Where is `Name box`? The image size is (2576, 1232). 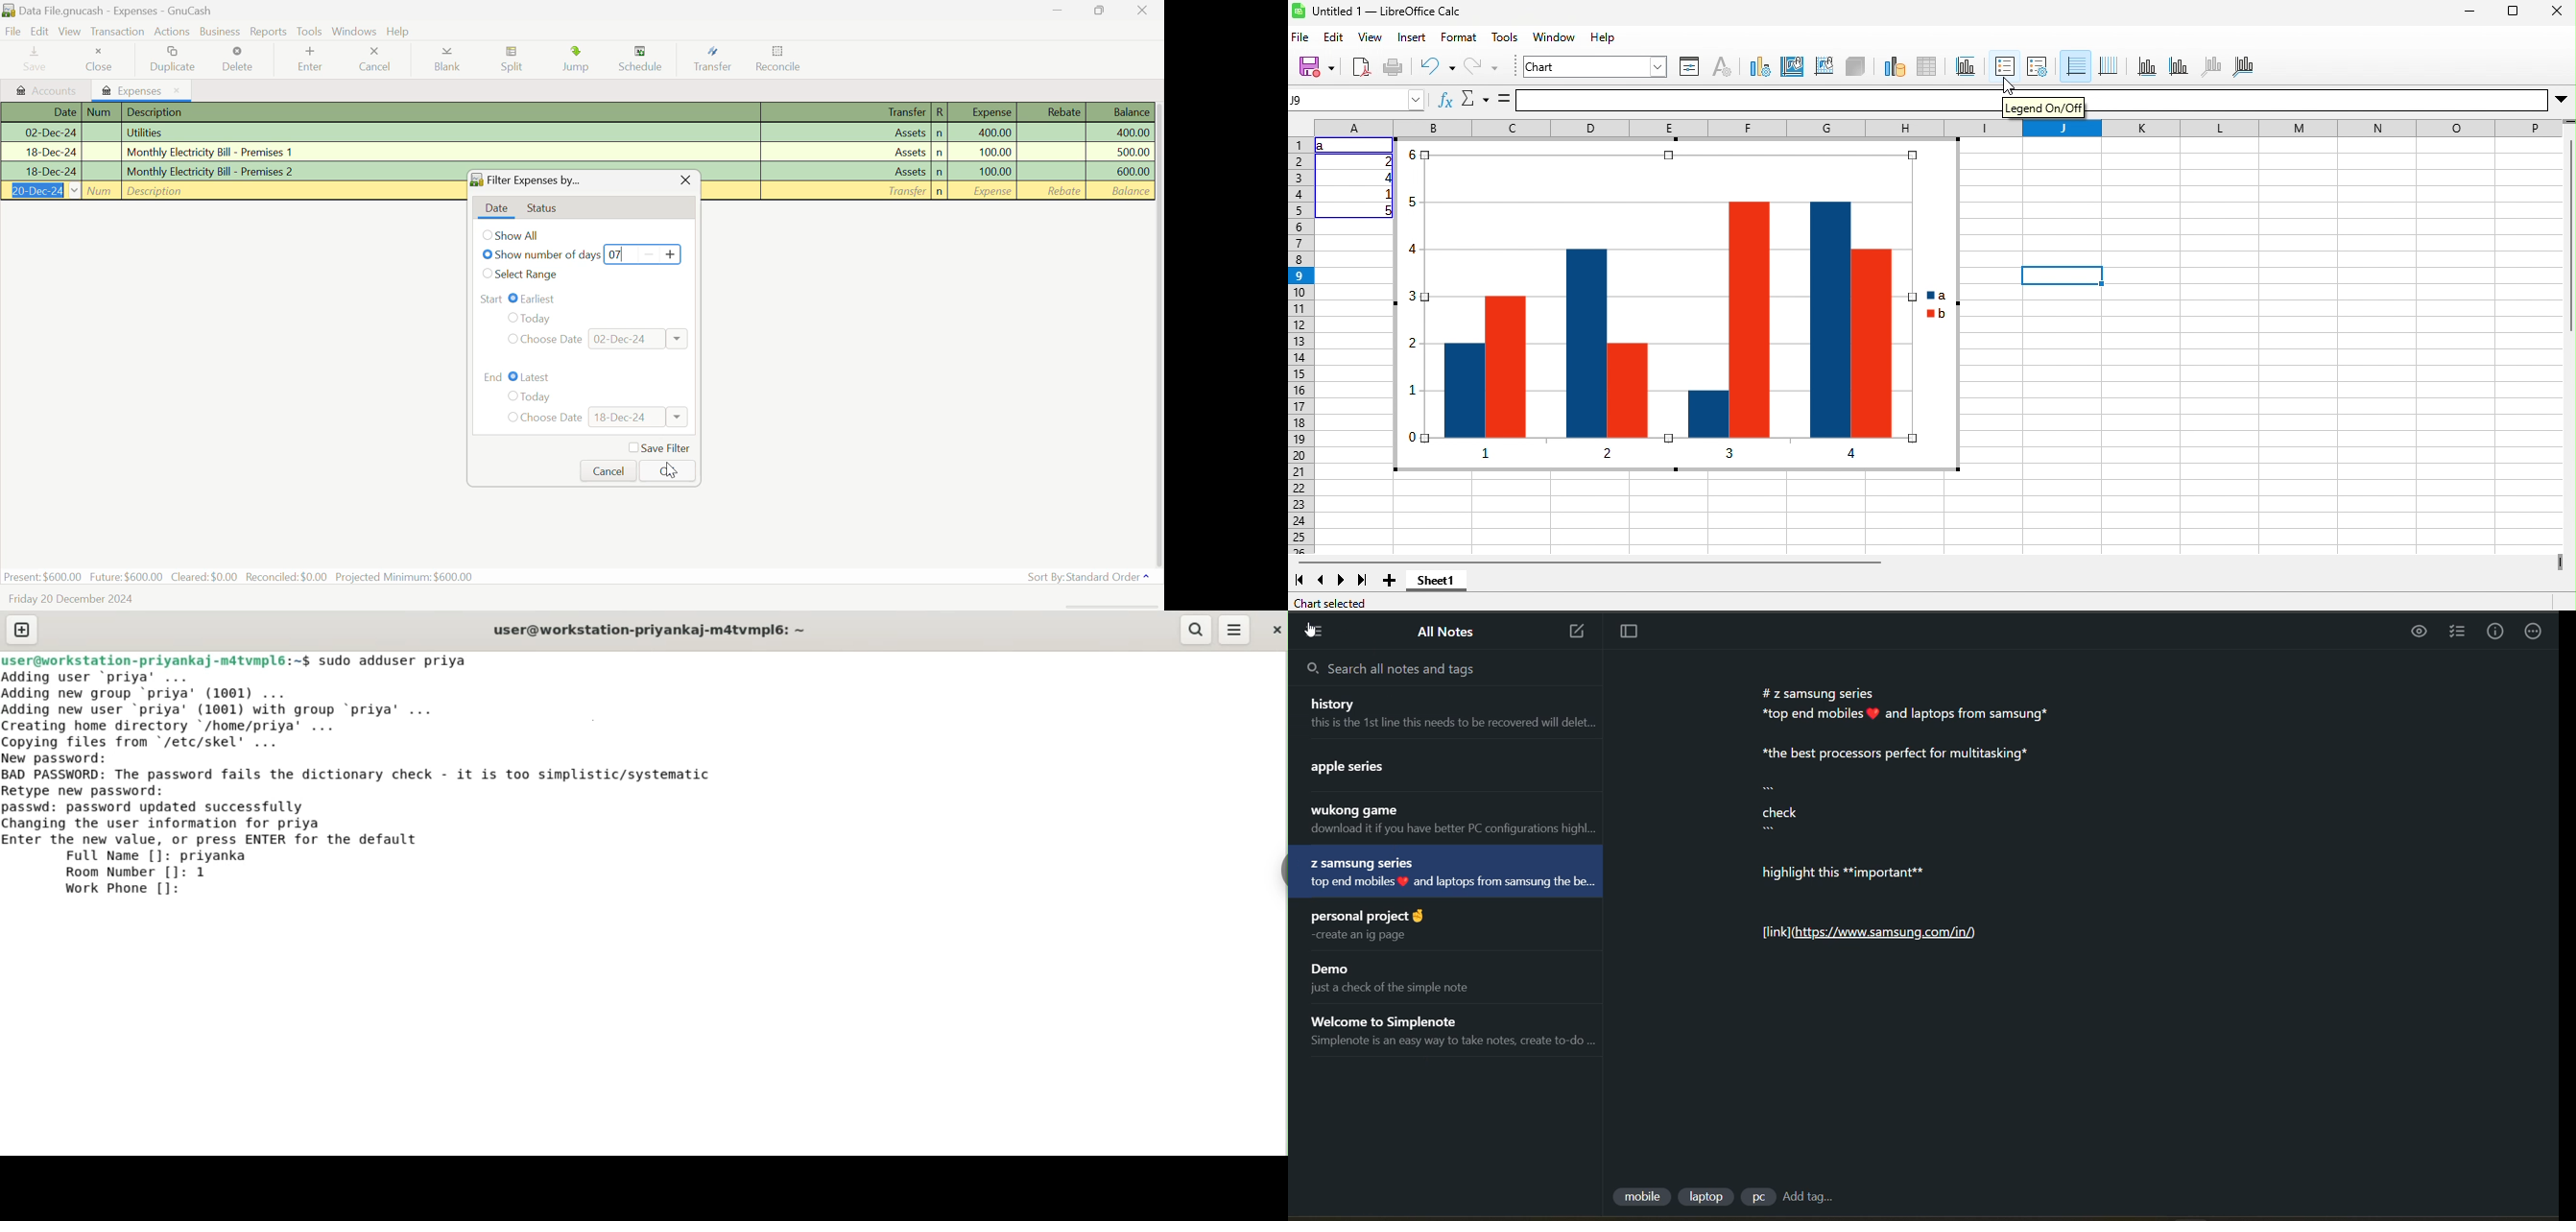
Name box is located at coordinates (1357, 100).